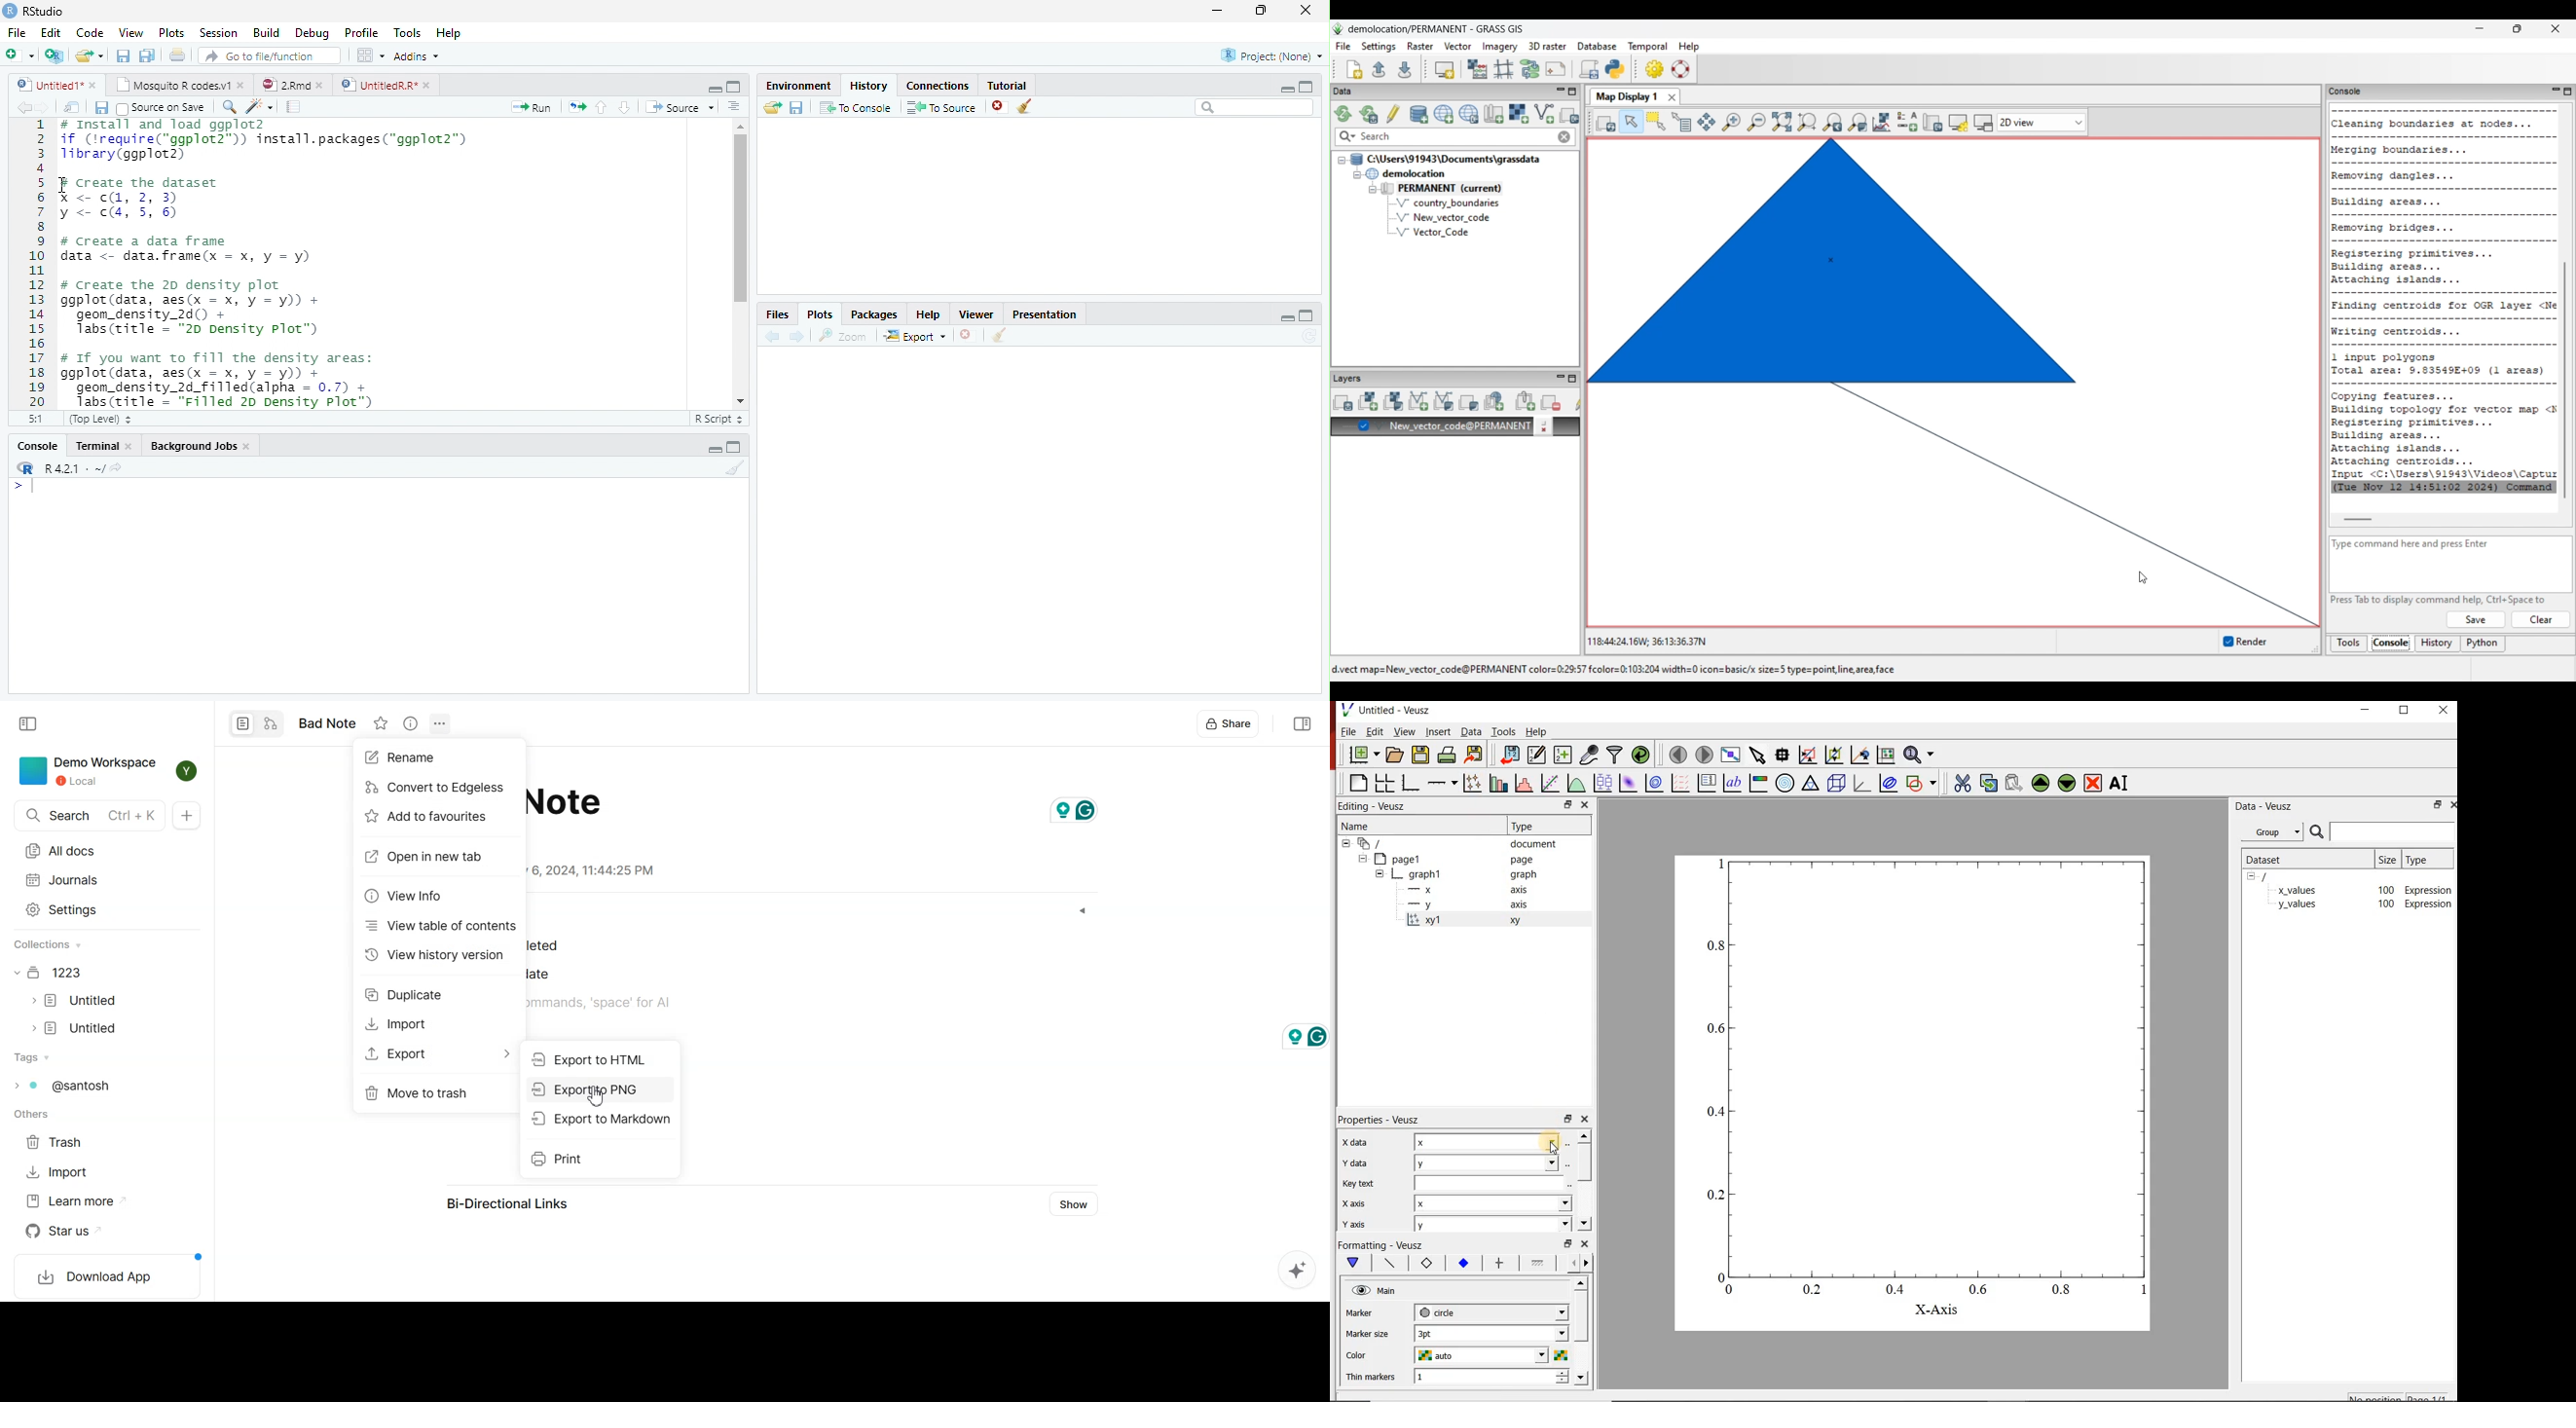 This screenshot has width=2576, height=1428. Describe the element at coordinates (122, 55) in the screenshot. I see `save current document` at that location.